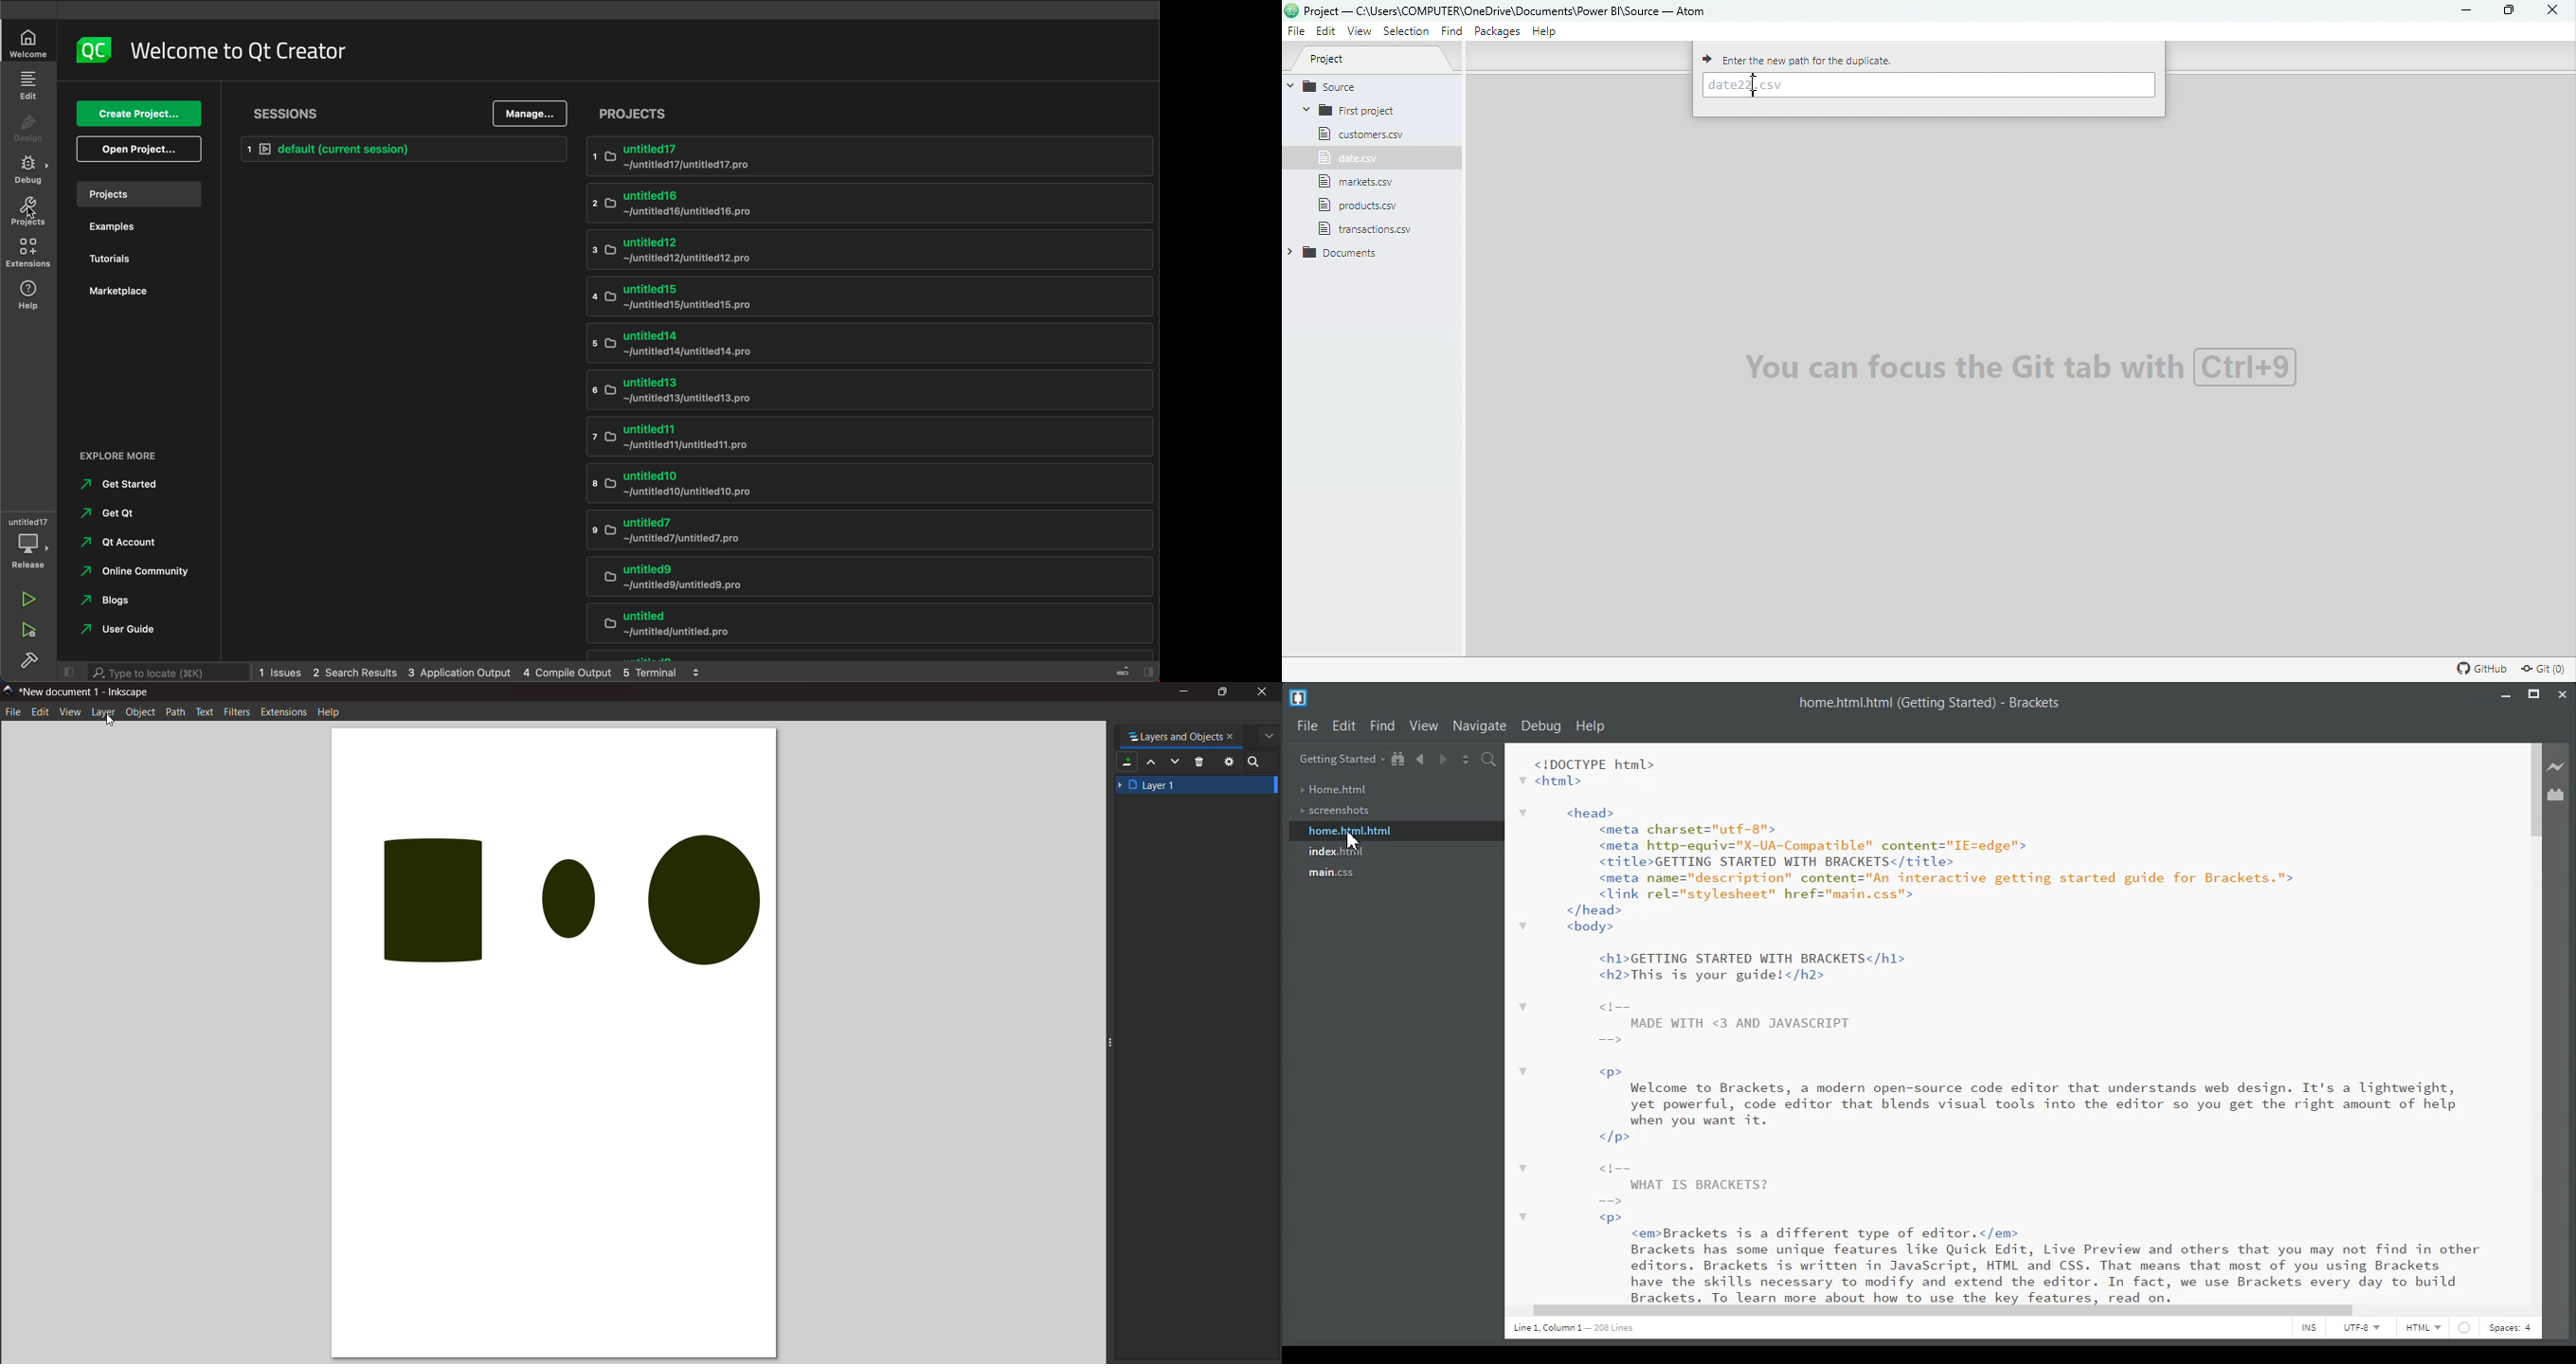  Describe the element at coordinates (27, 128) in the screenshot. I see `design` at that location.